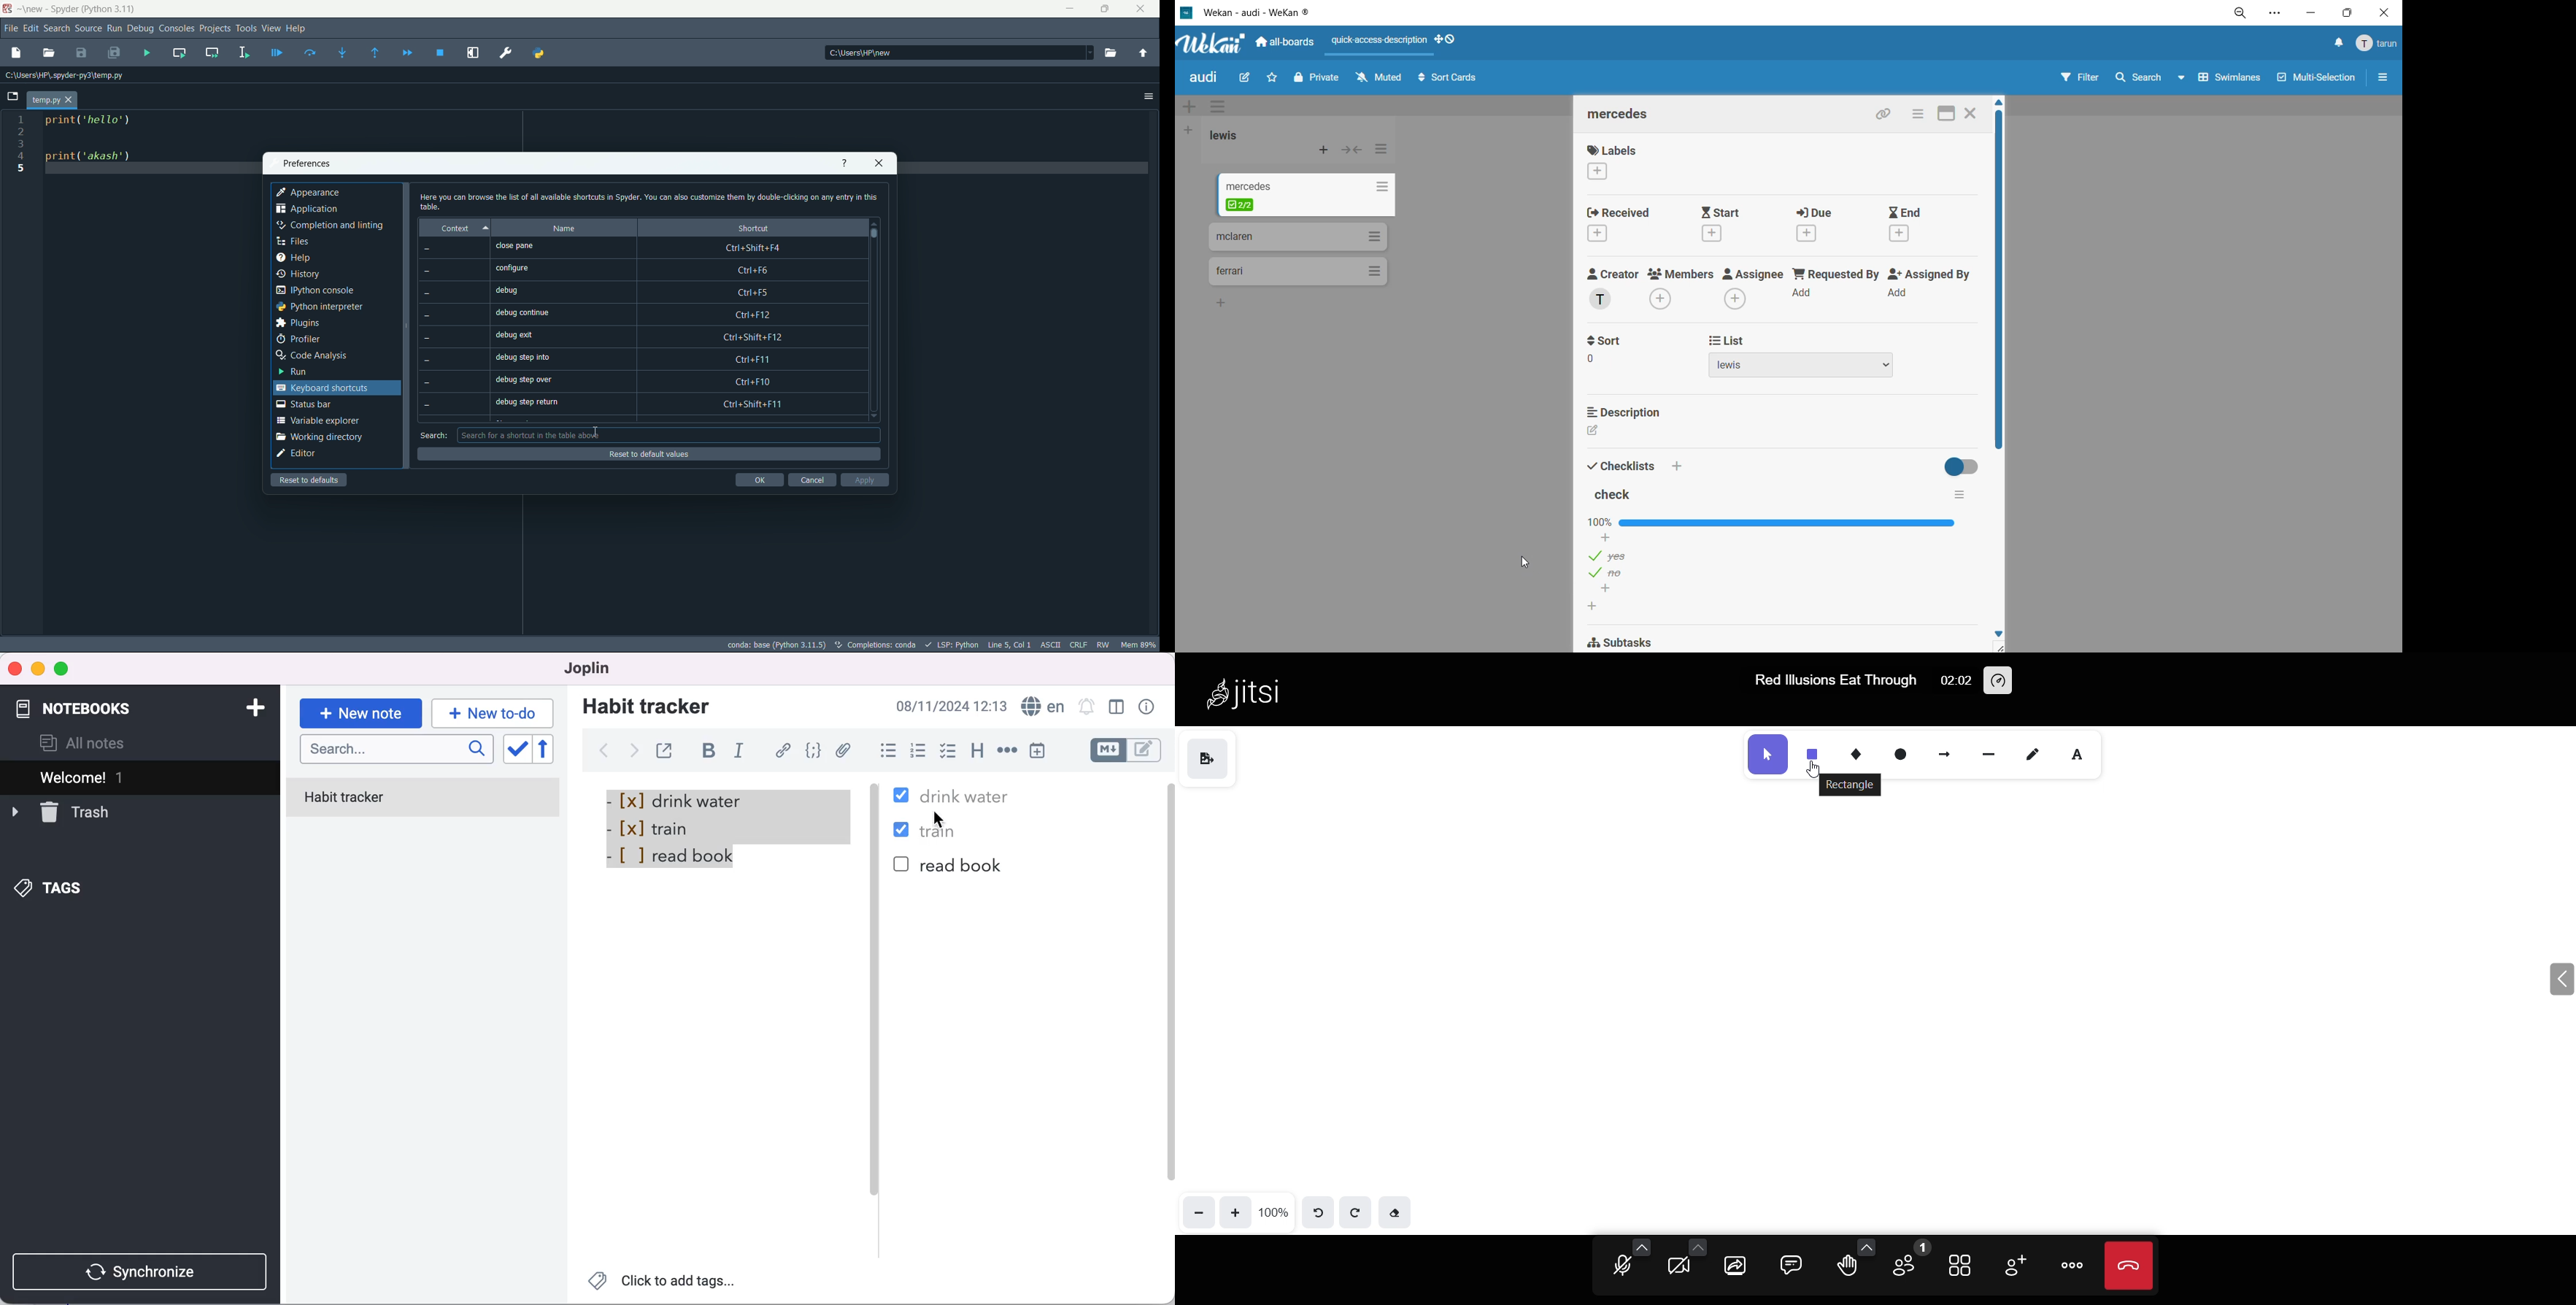 The height and width of the screenshot is (1316, 2576). Describe the element at coordinates (321, 387) in the screenshot. I see `keyboard shortcuts` at that location.